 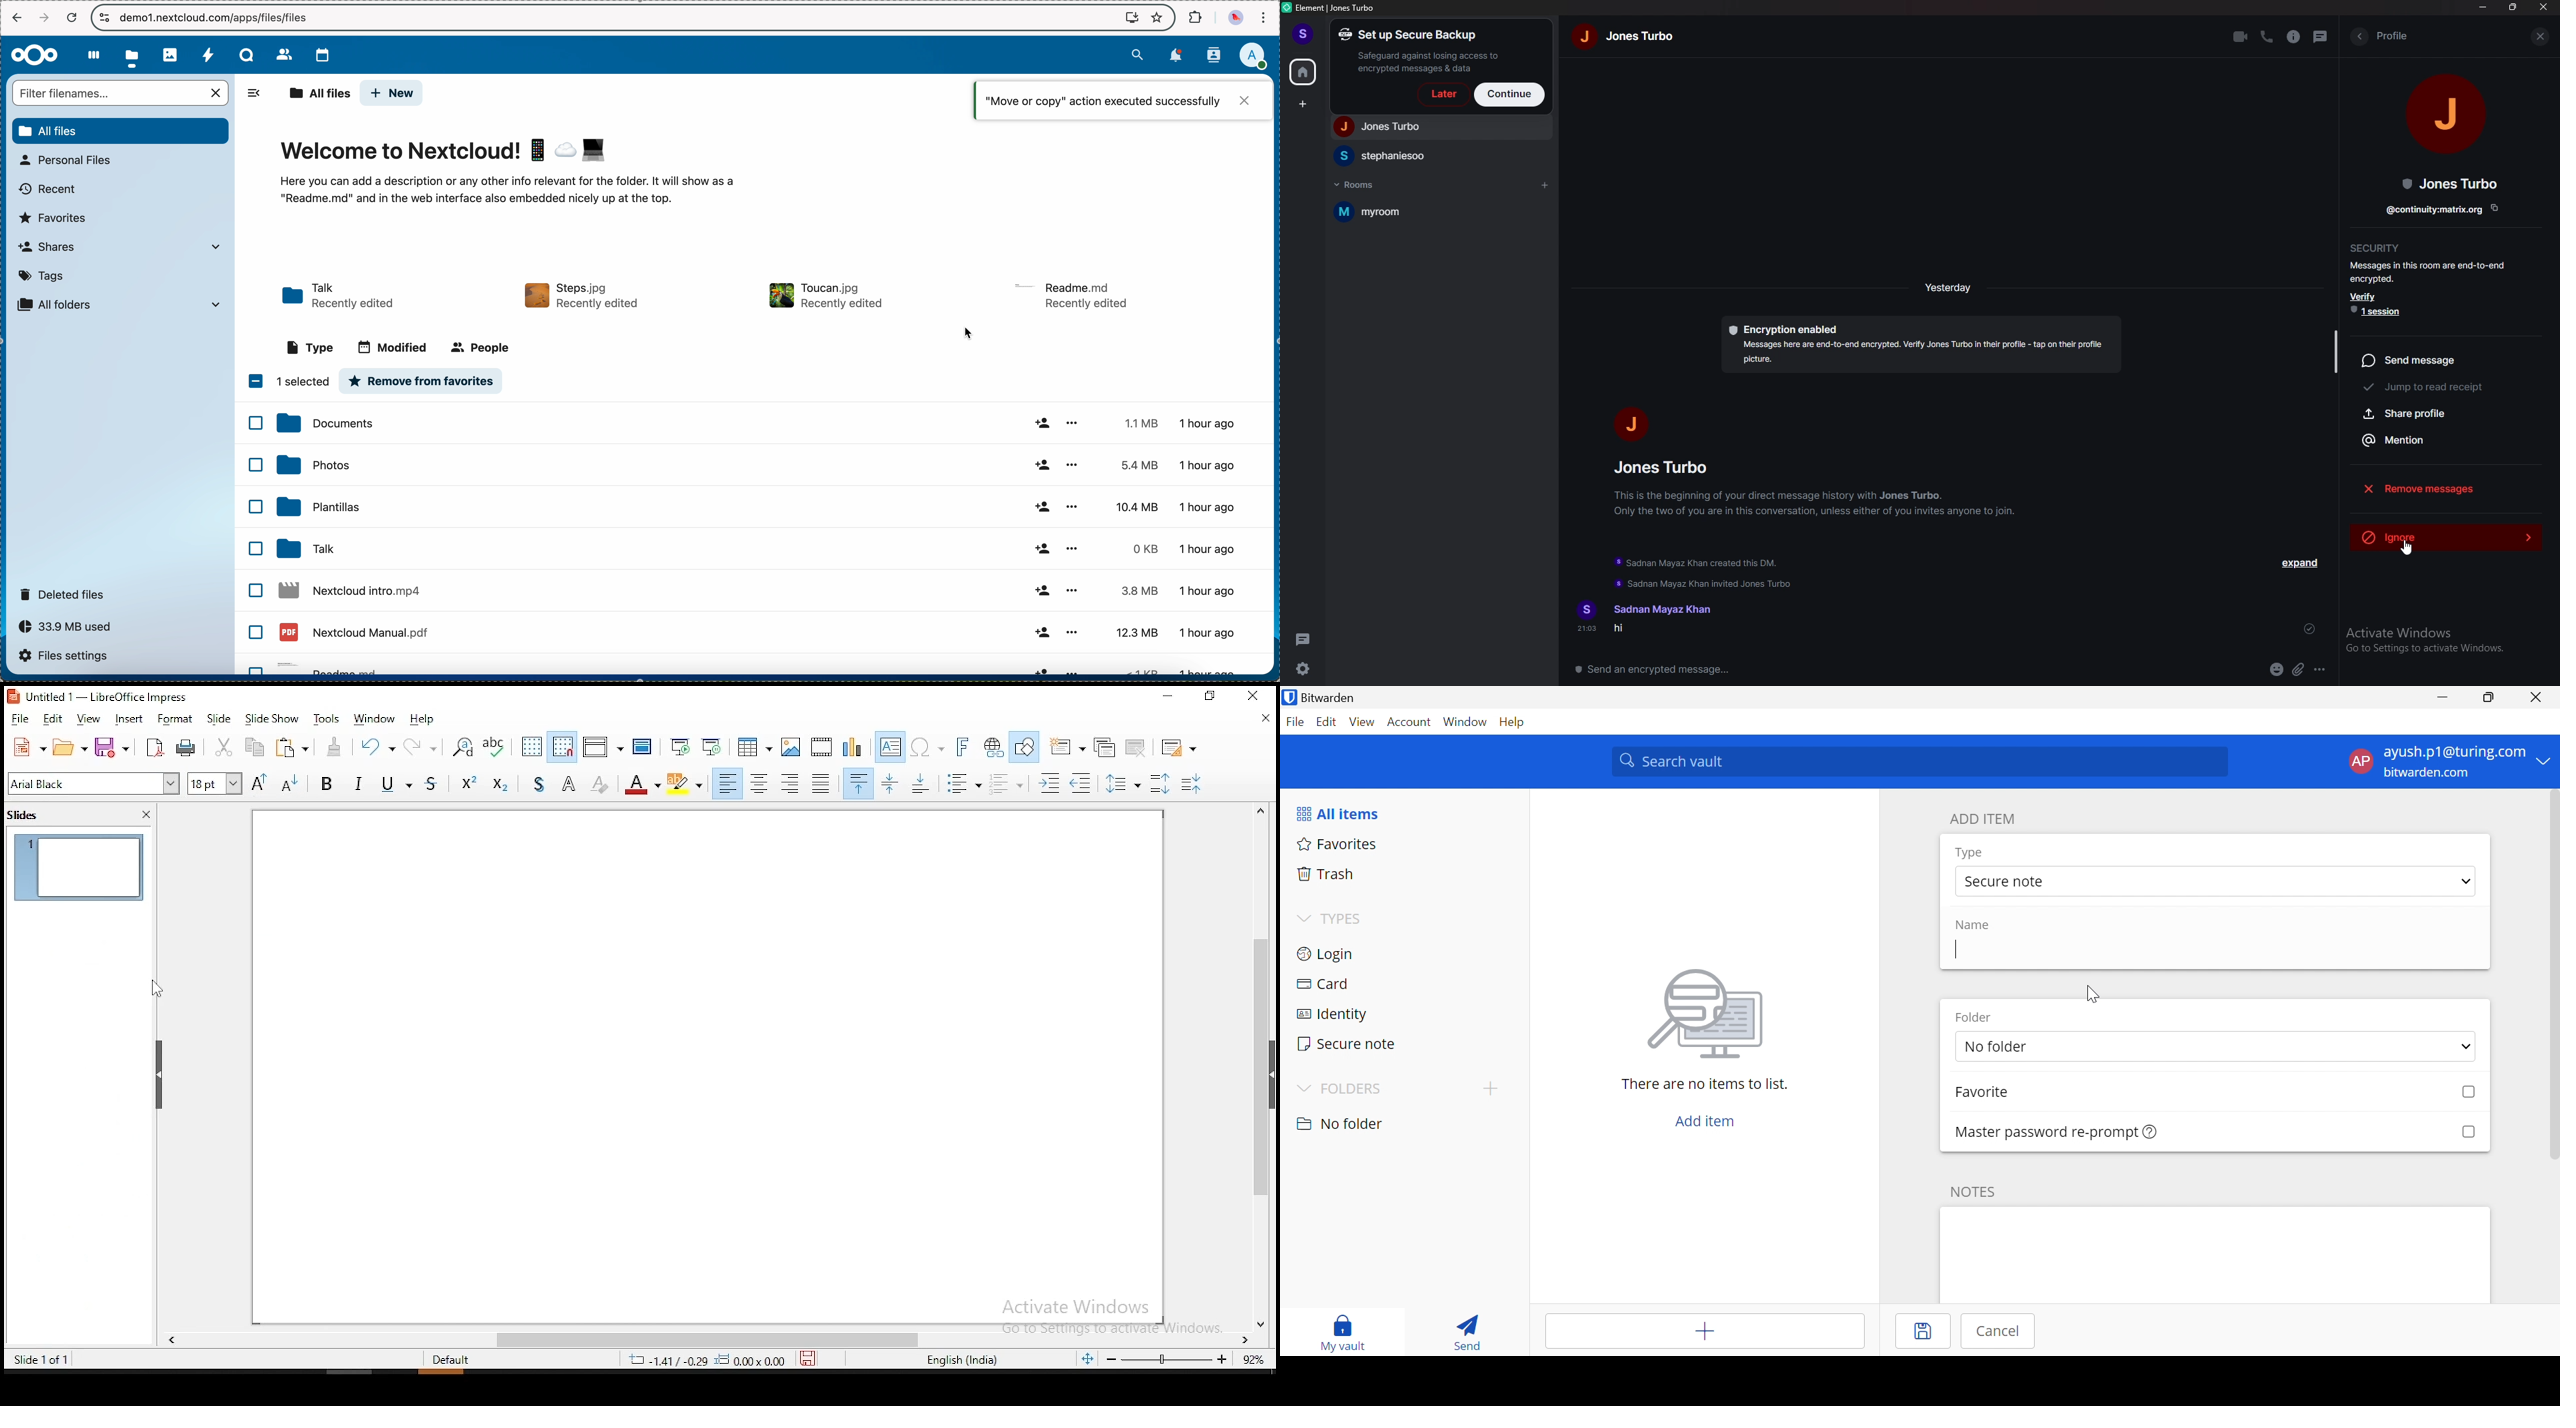 I want to click on cursor, so click(x=967, y=336).